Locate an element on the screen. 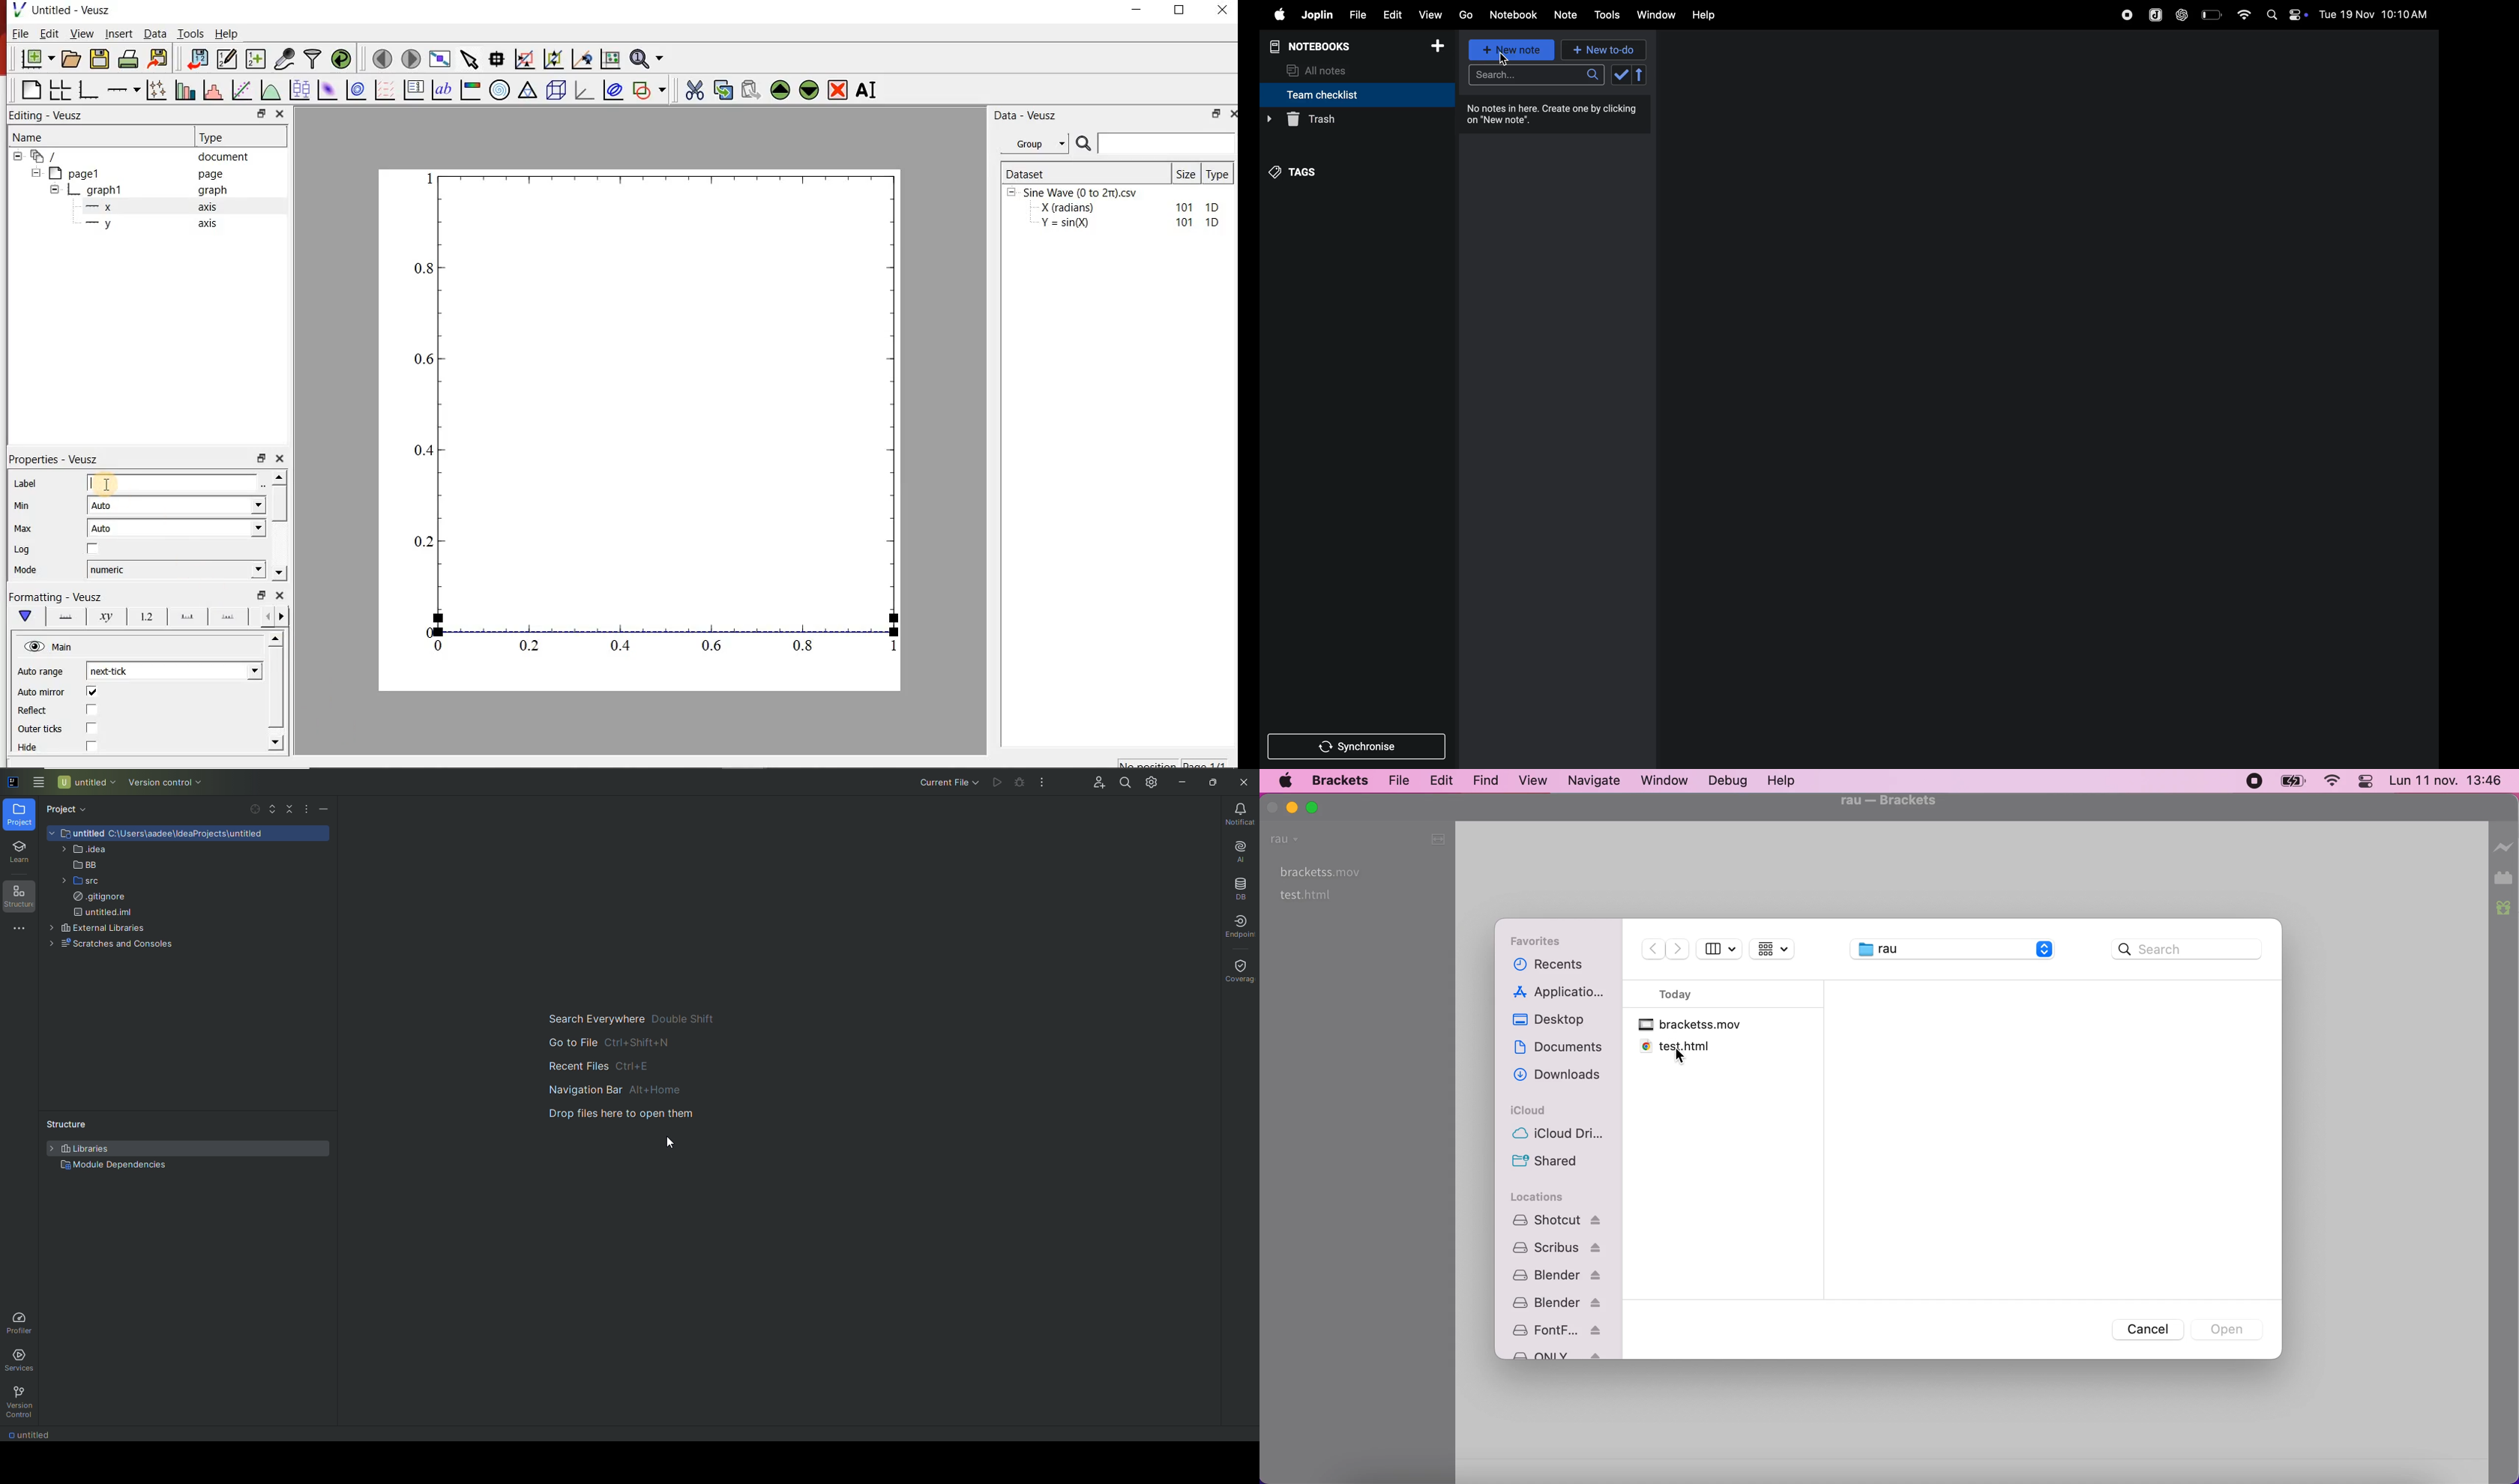  Data is located at coordinates (154, 33).